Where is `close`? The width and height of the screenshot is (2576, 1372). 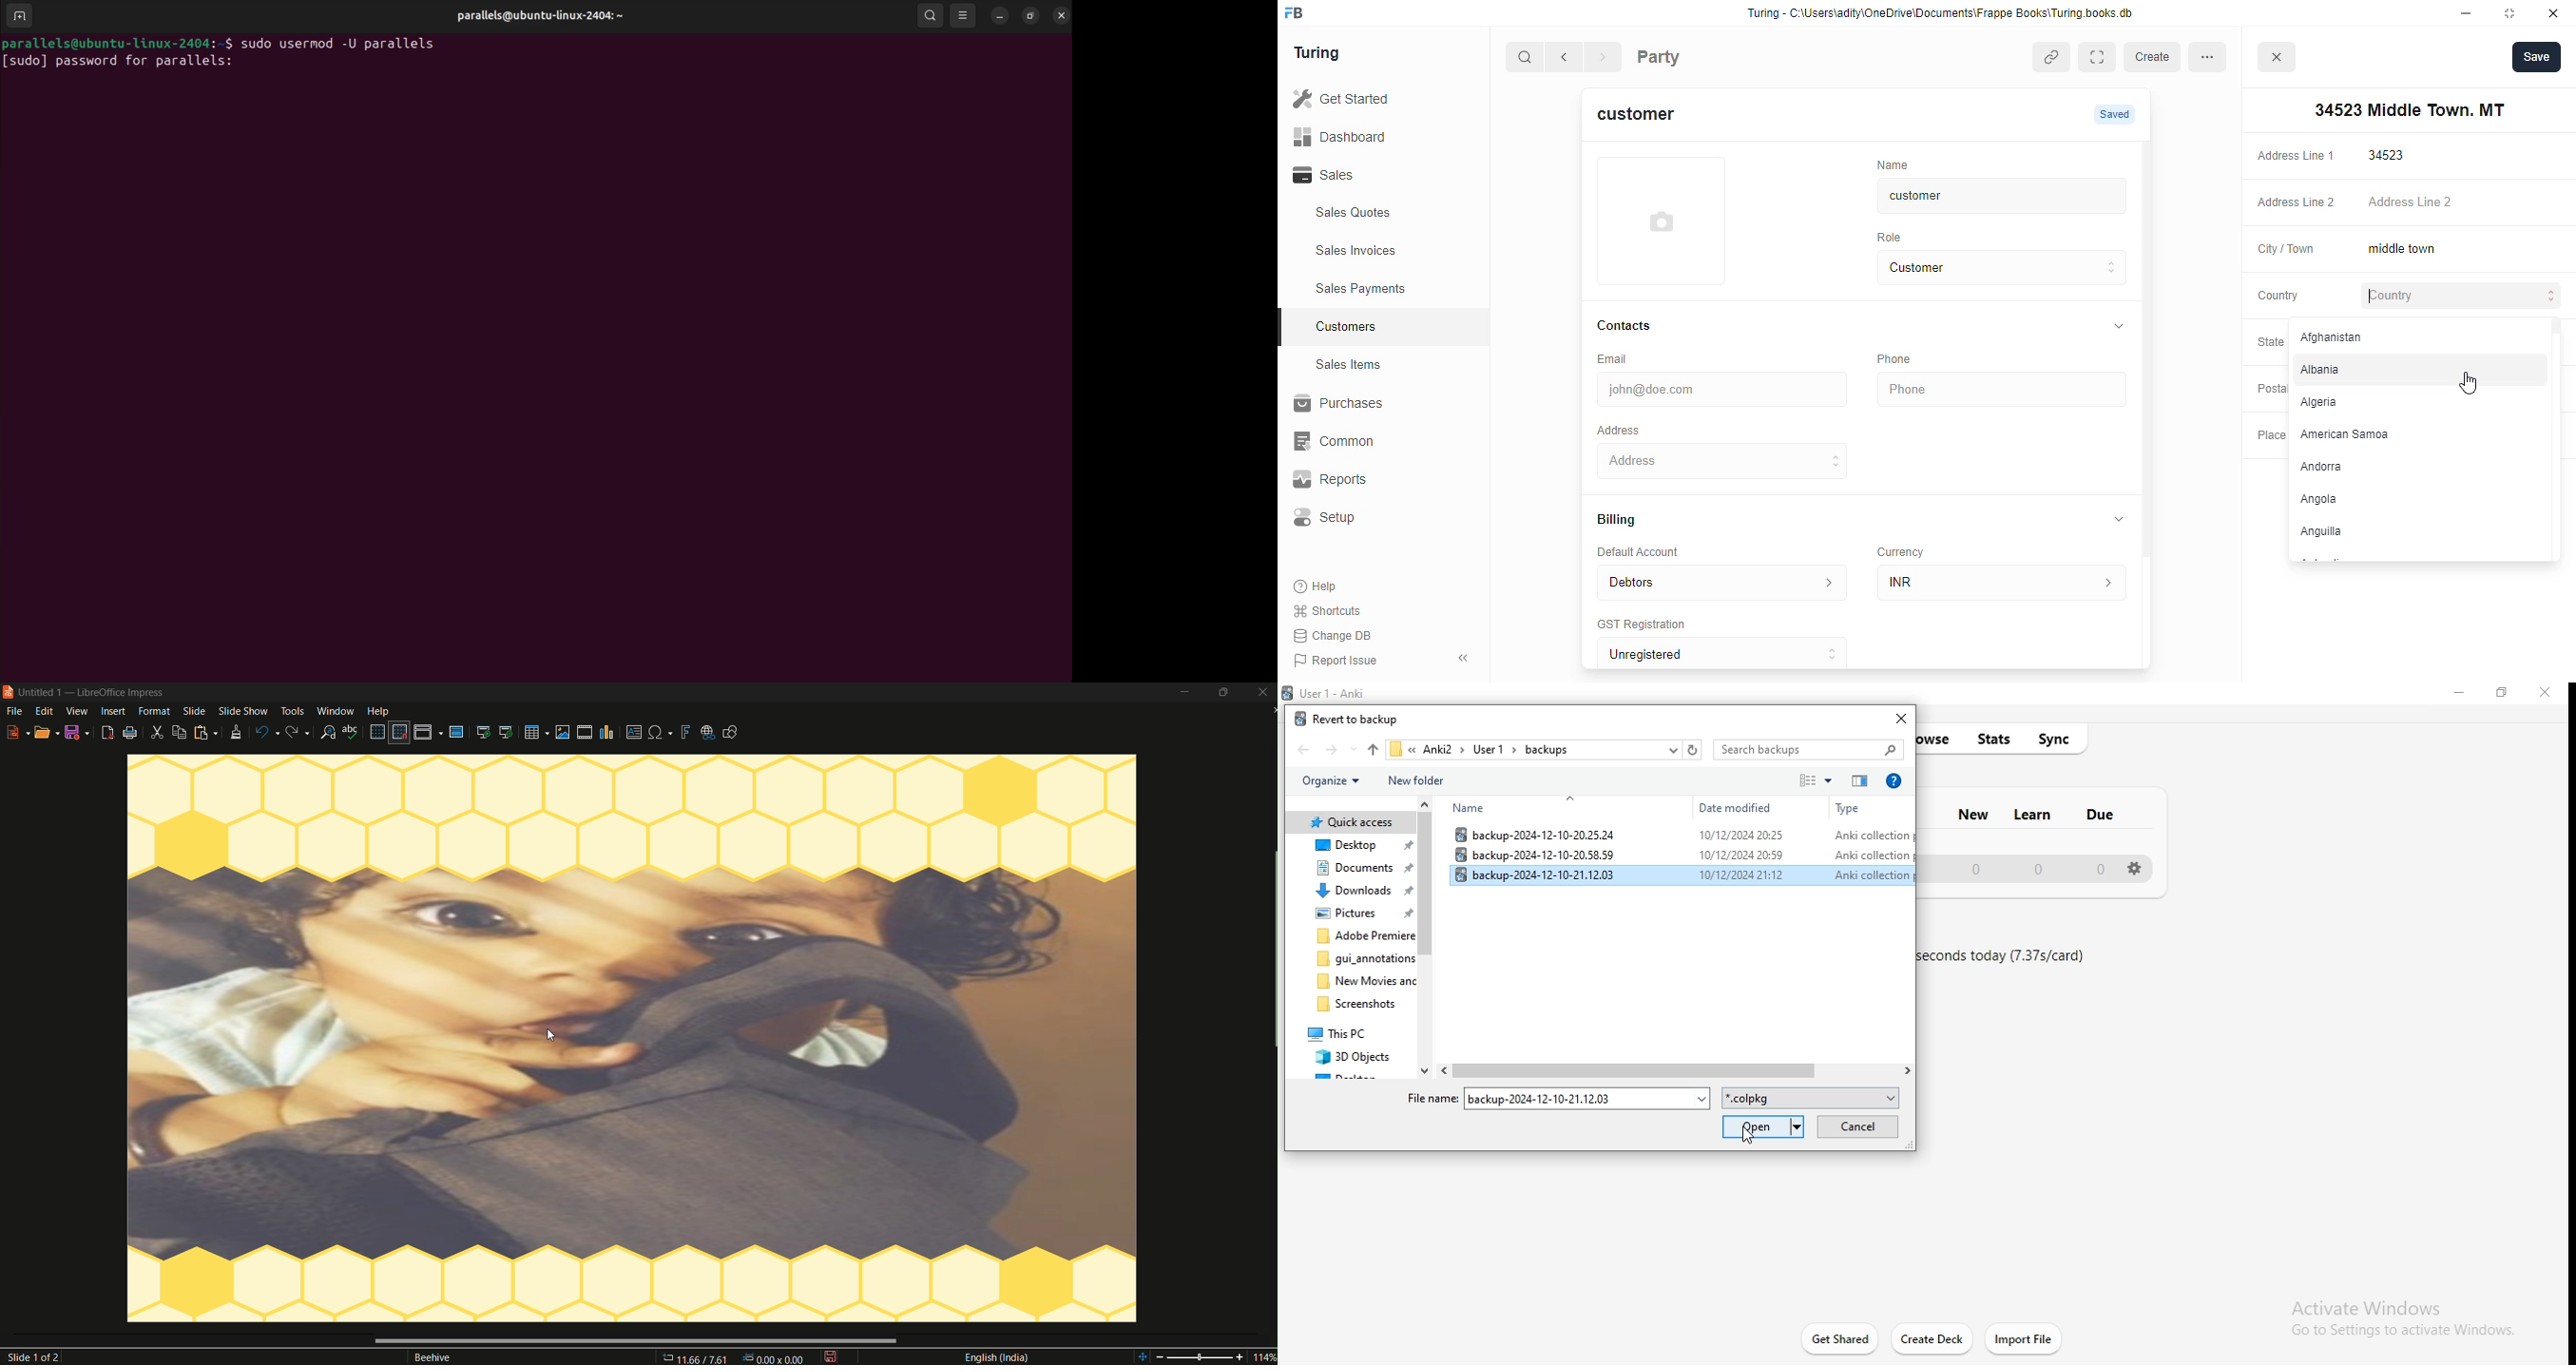 close is located at coordinates (1263, 693).